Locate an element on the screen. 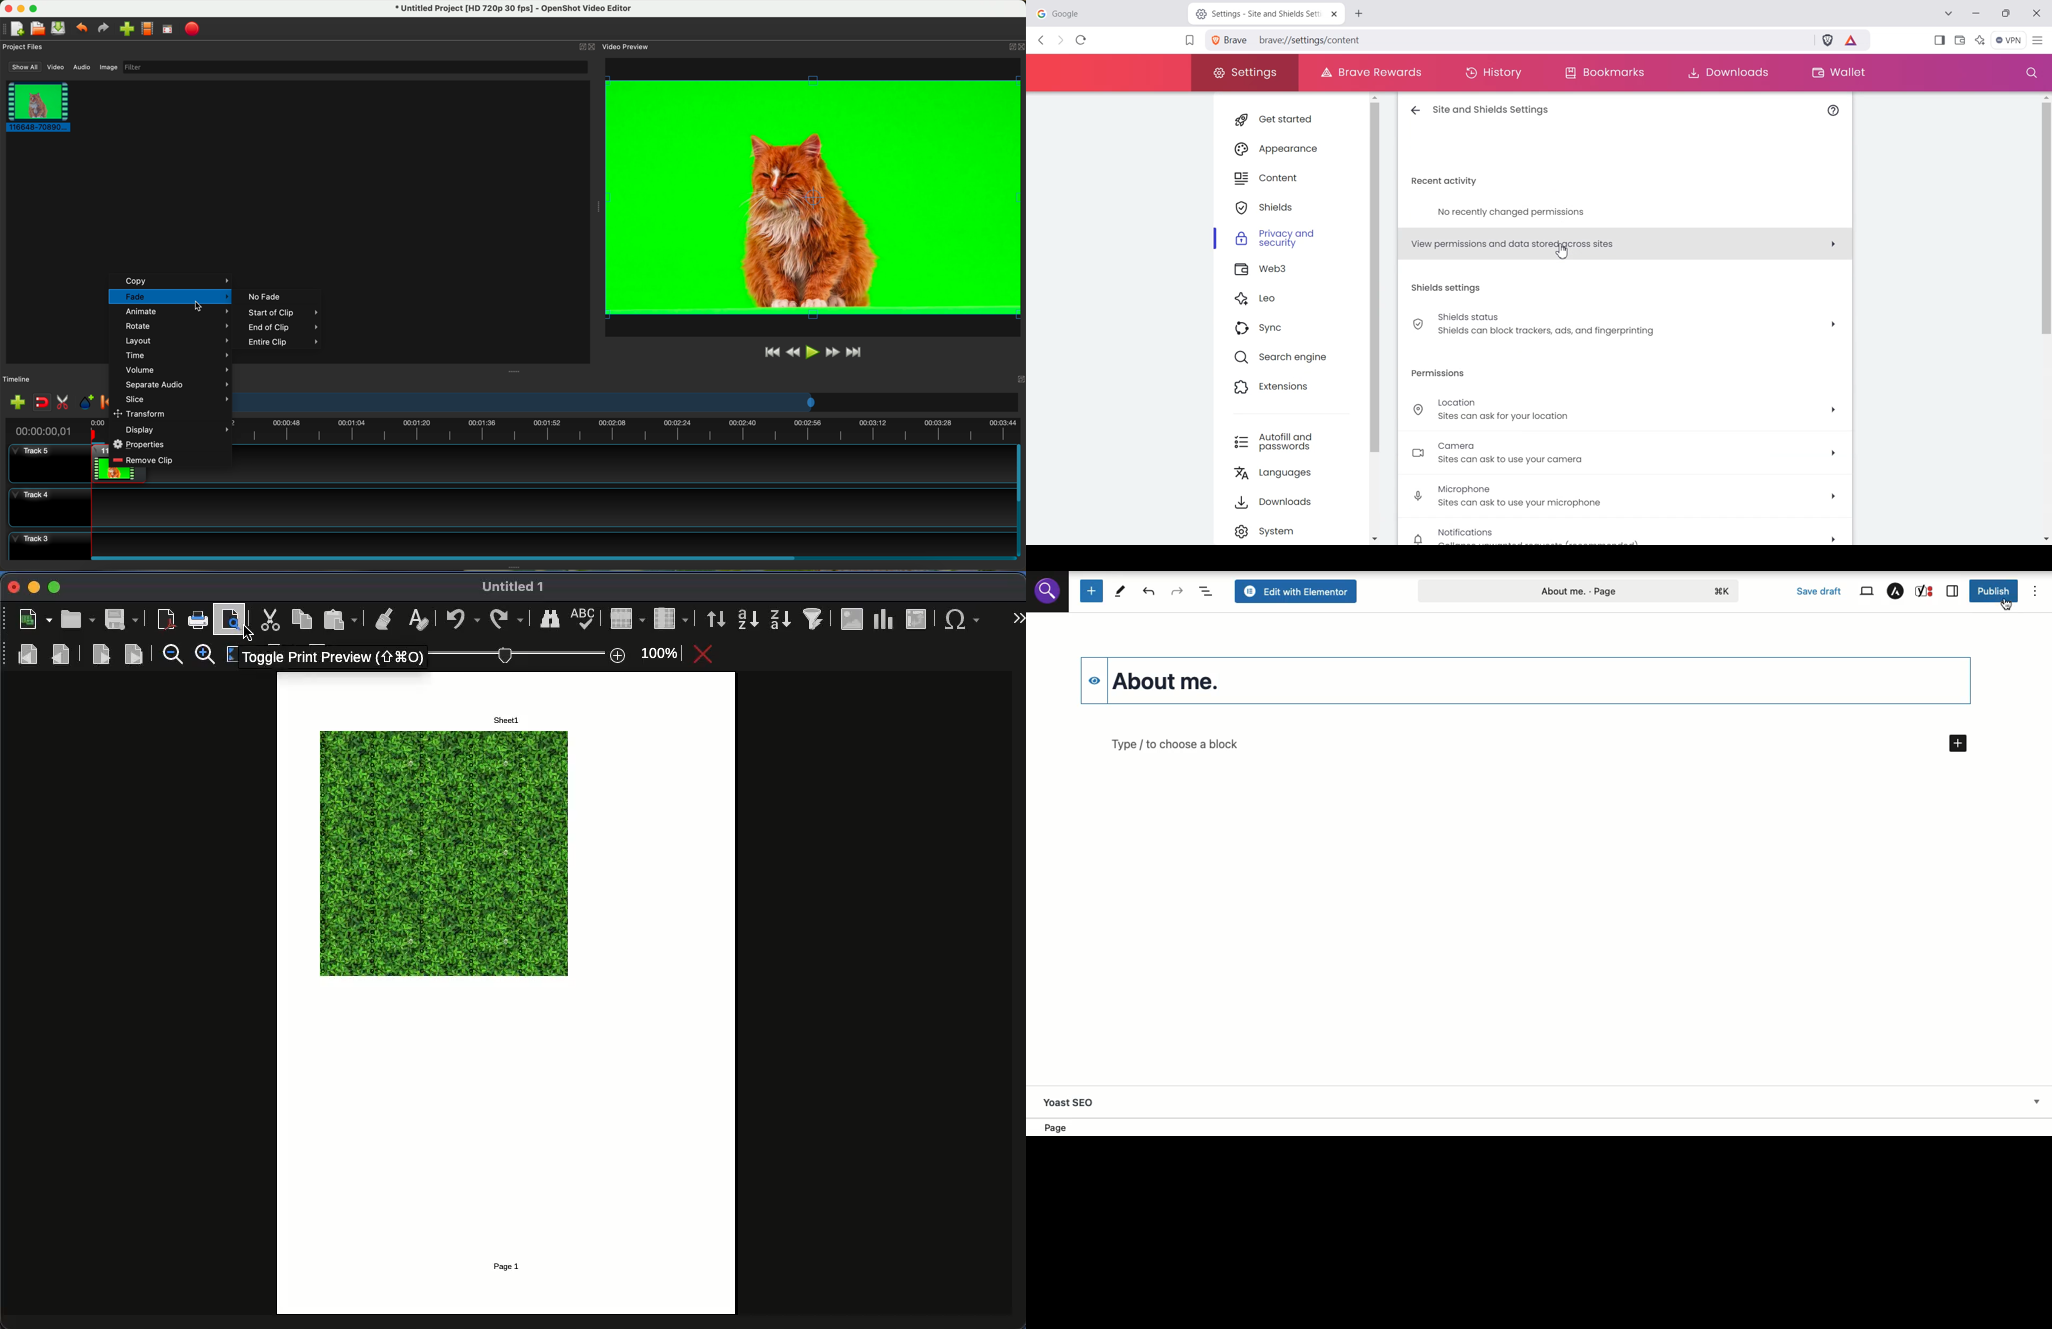  redo is located at coordinates (103, 28).